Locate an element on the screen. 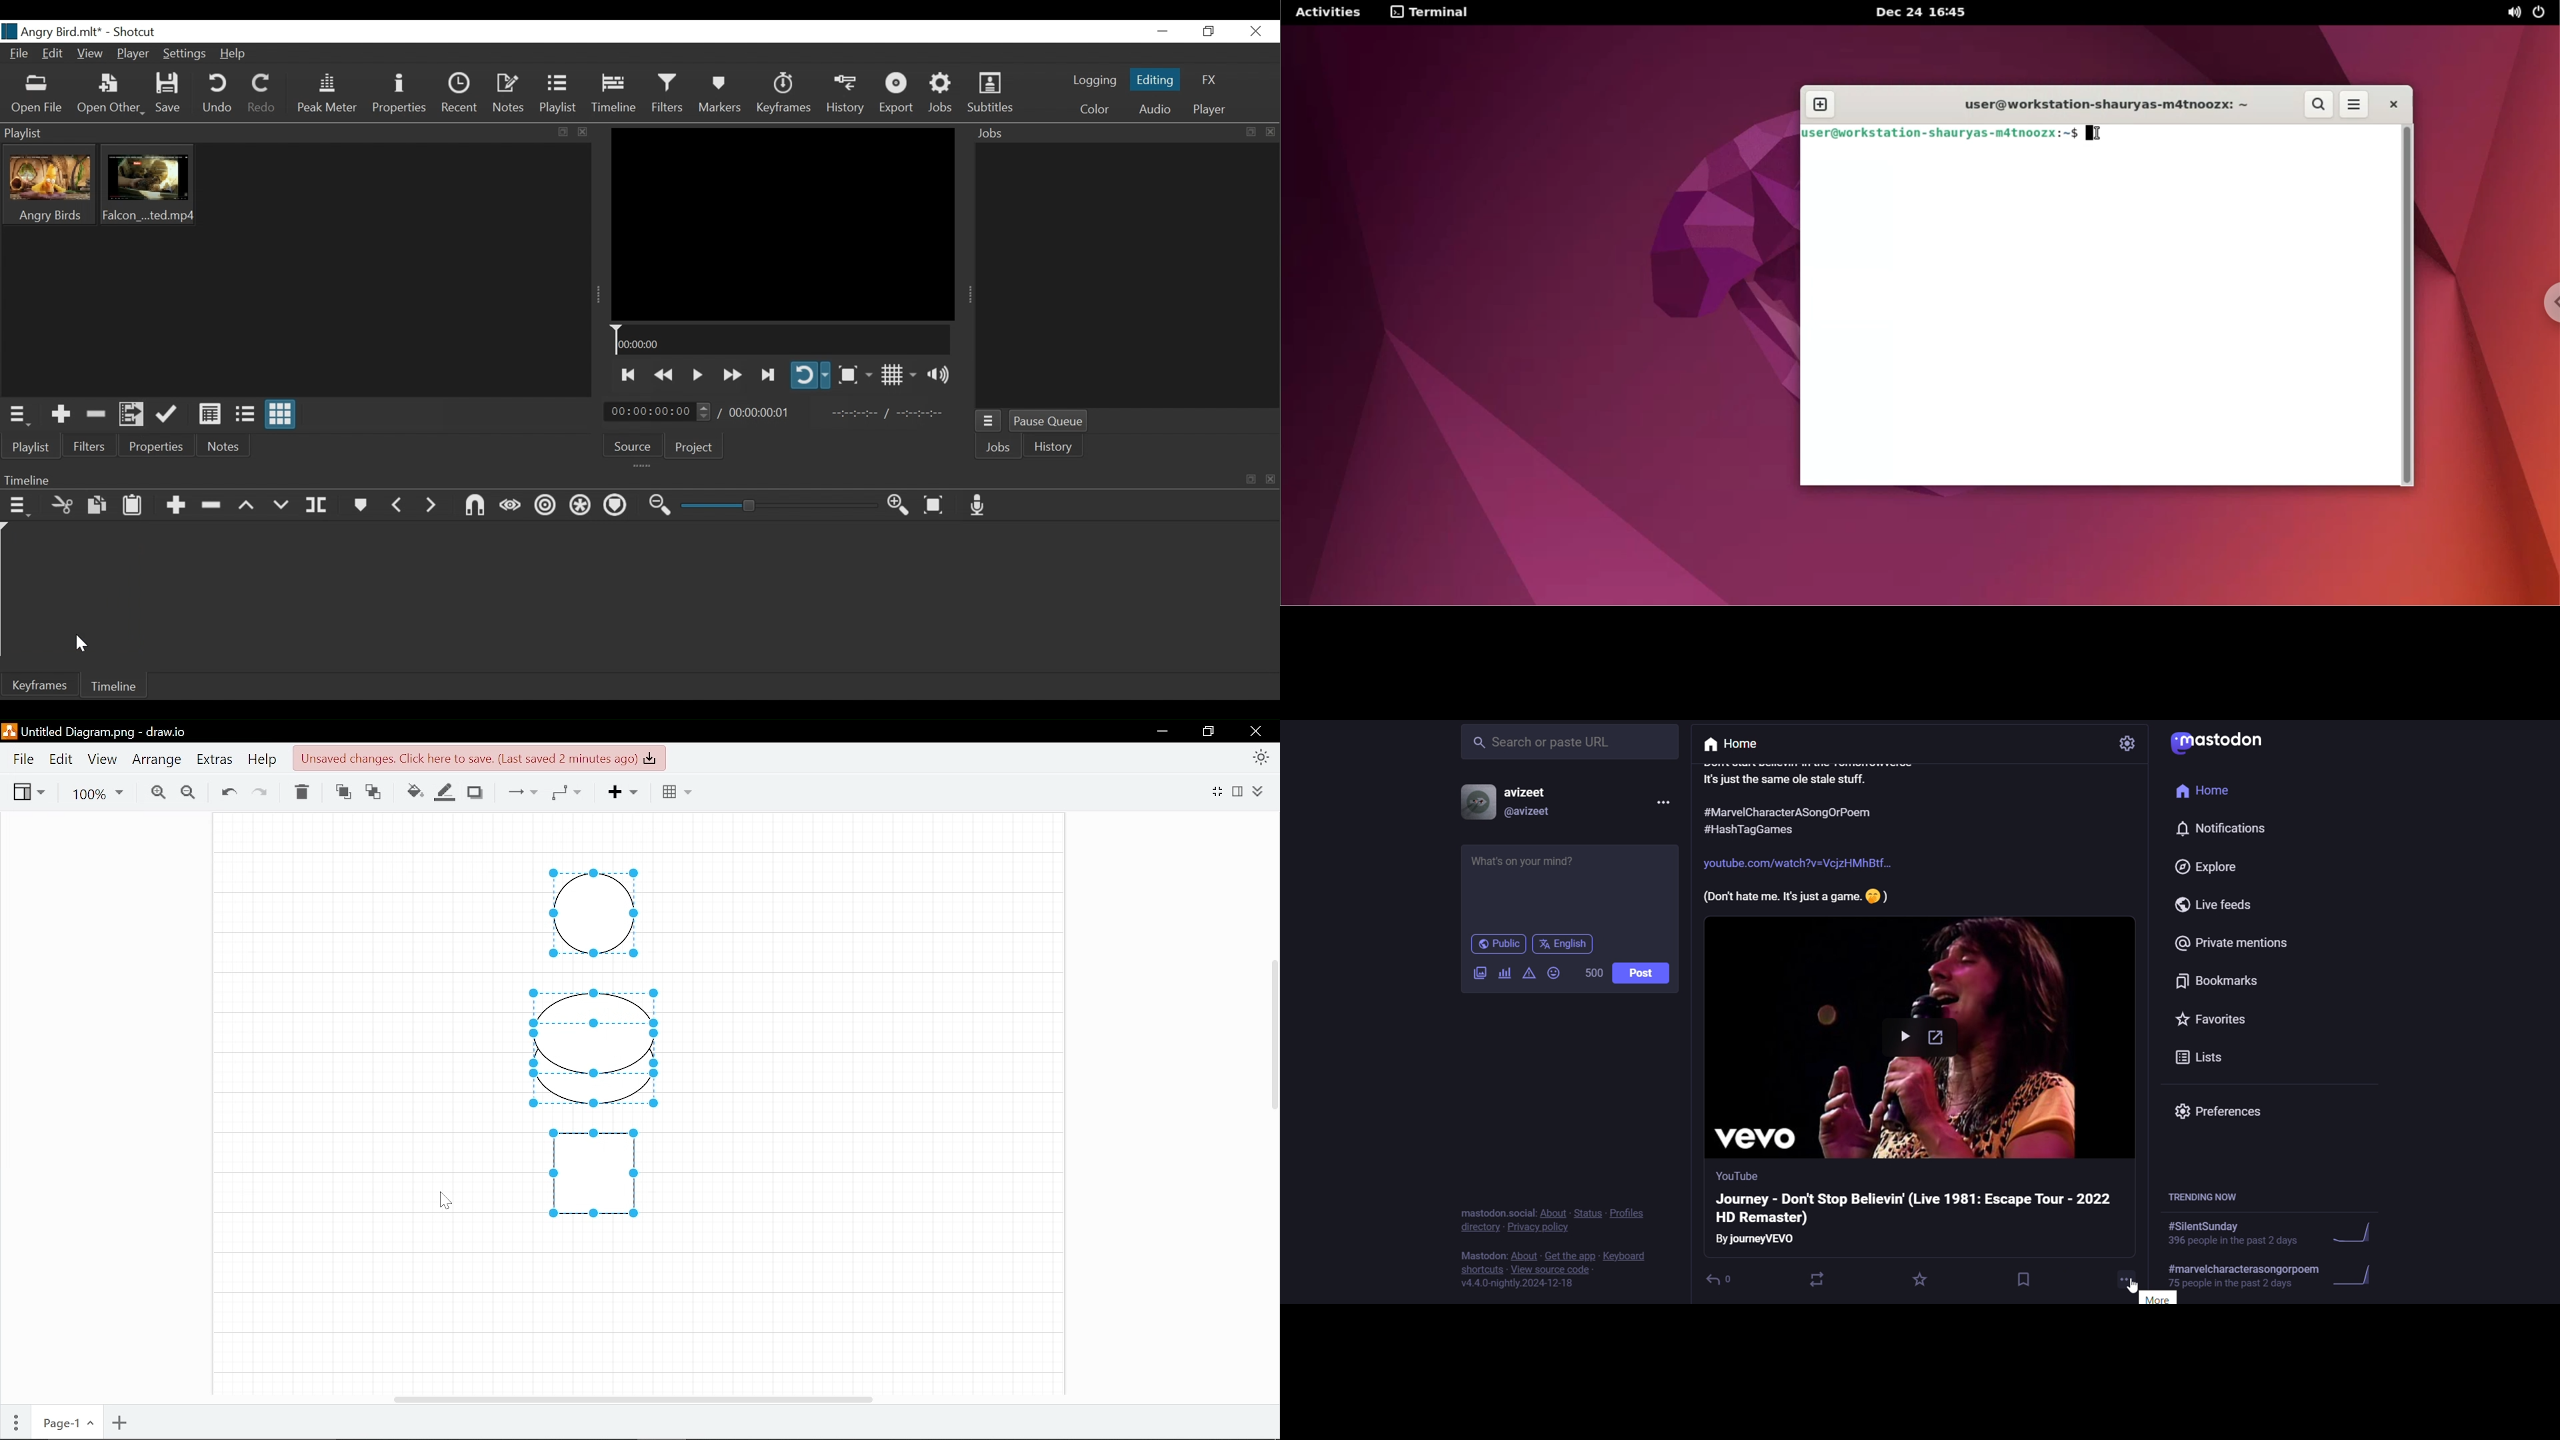 The width and height of the screenshot is (2576, 1456). logo is located at coordinates (2216, 743).